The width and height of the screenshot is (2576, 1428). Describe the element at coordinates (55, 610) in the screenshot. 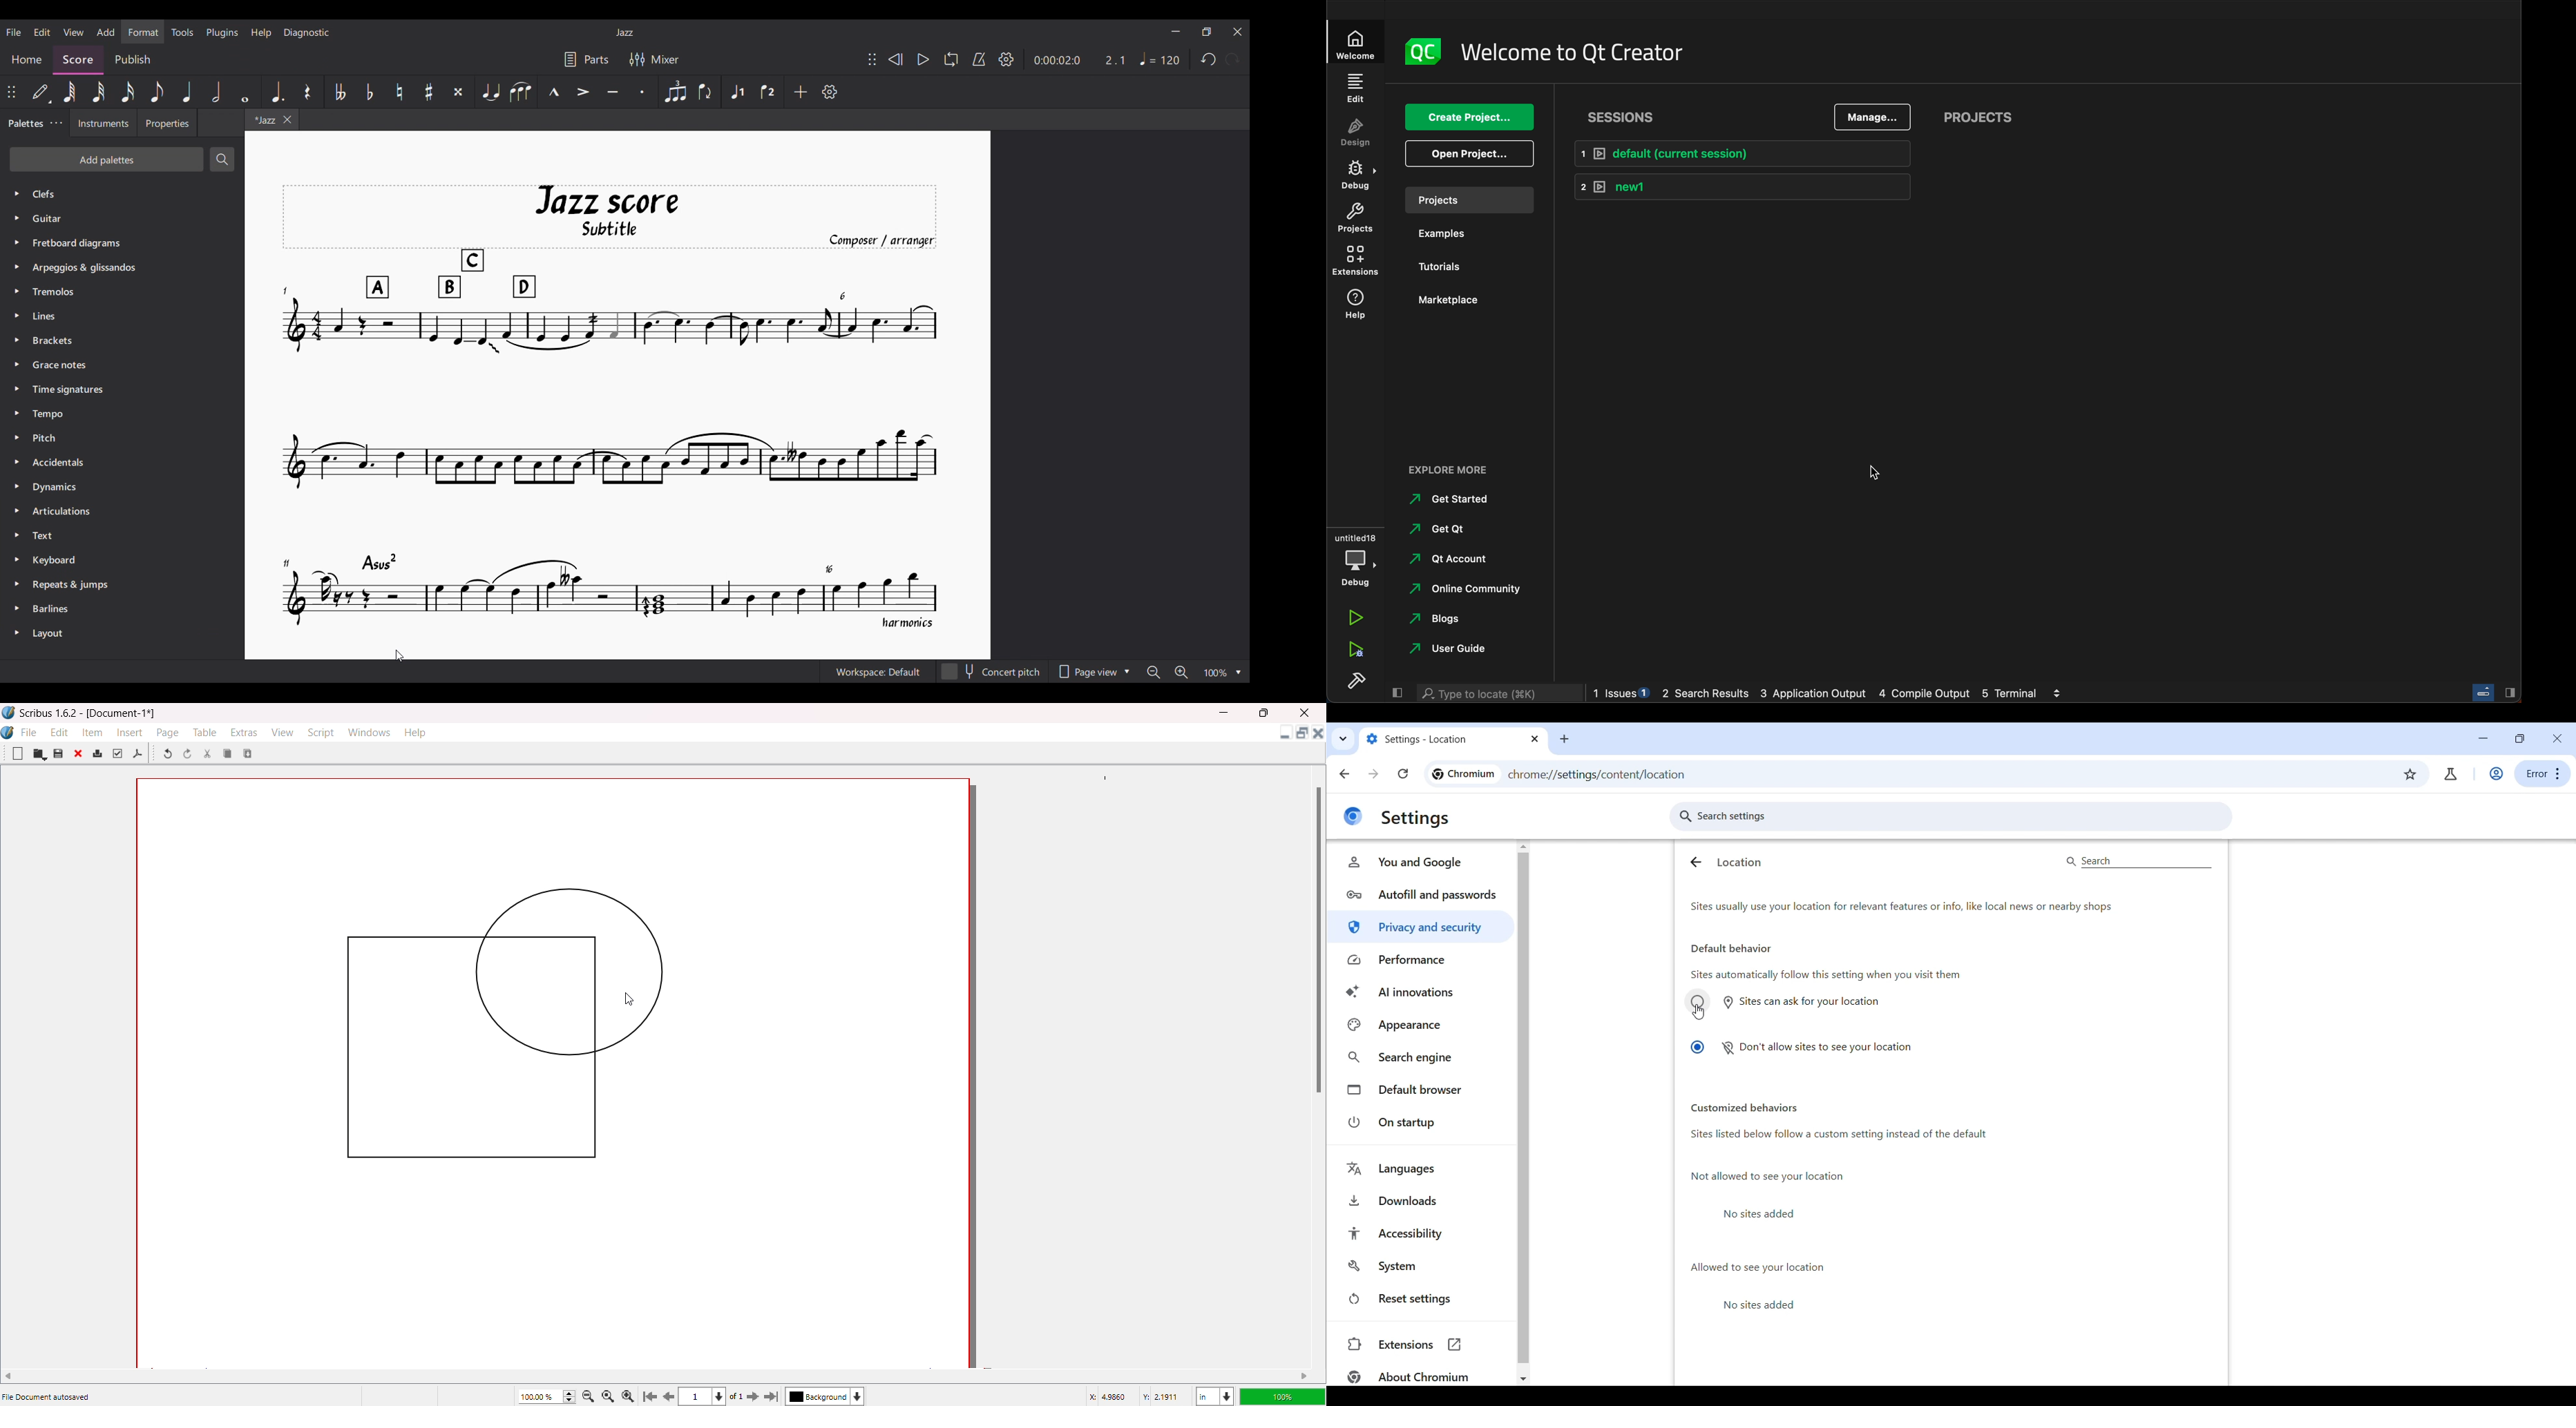

I see `Barlines` at that location.